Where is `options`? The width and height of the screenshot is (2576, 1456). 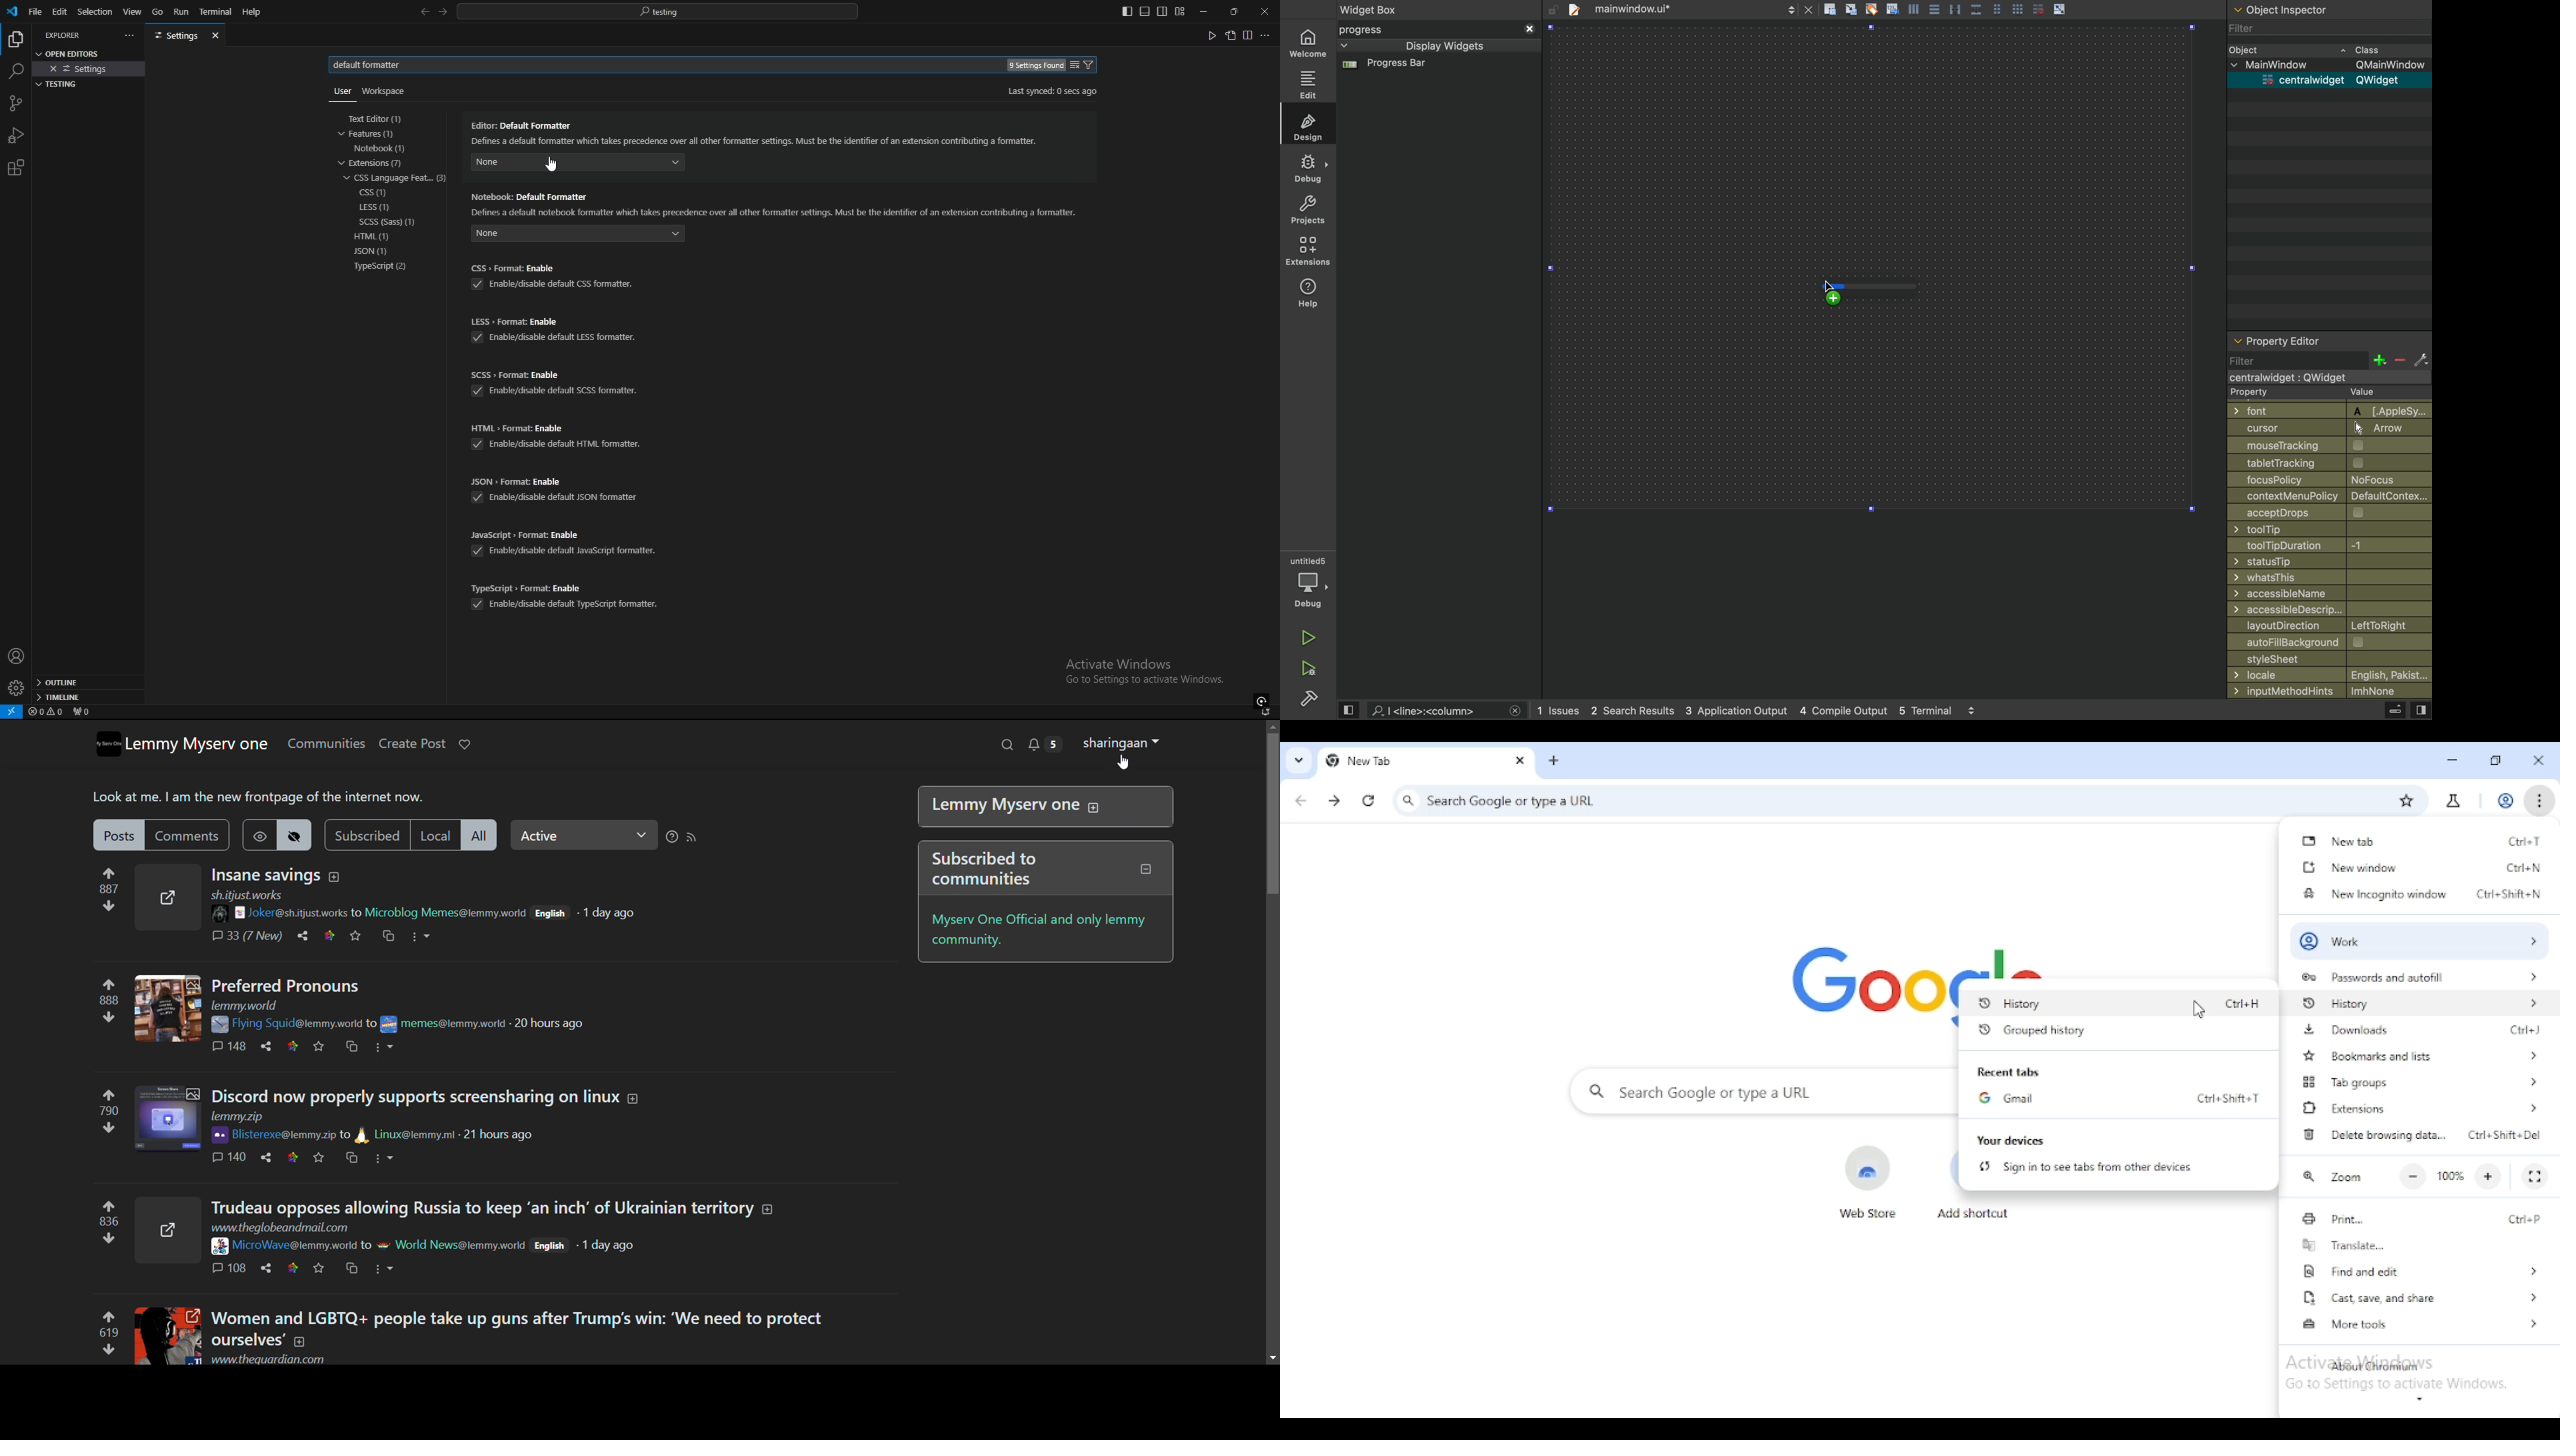 options is located at coordinates (385, 1269).